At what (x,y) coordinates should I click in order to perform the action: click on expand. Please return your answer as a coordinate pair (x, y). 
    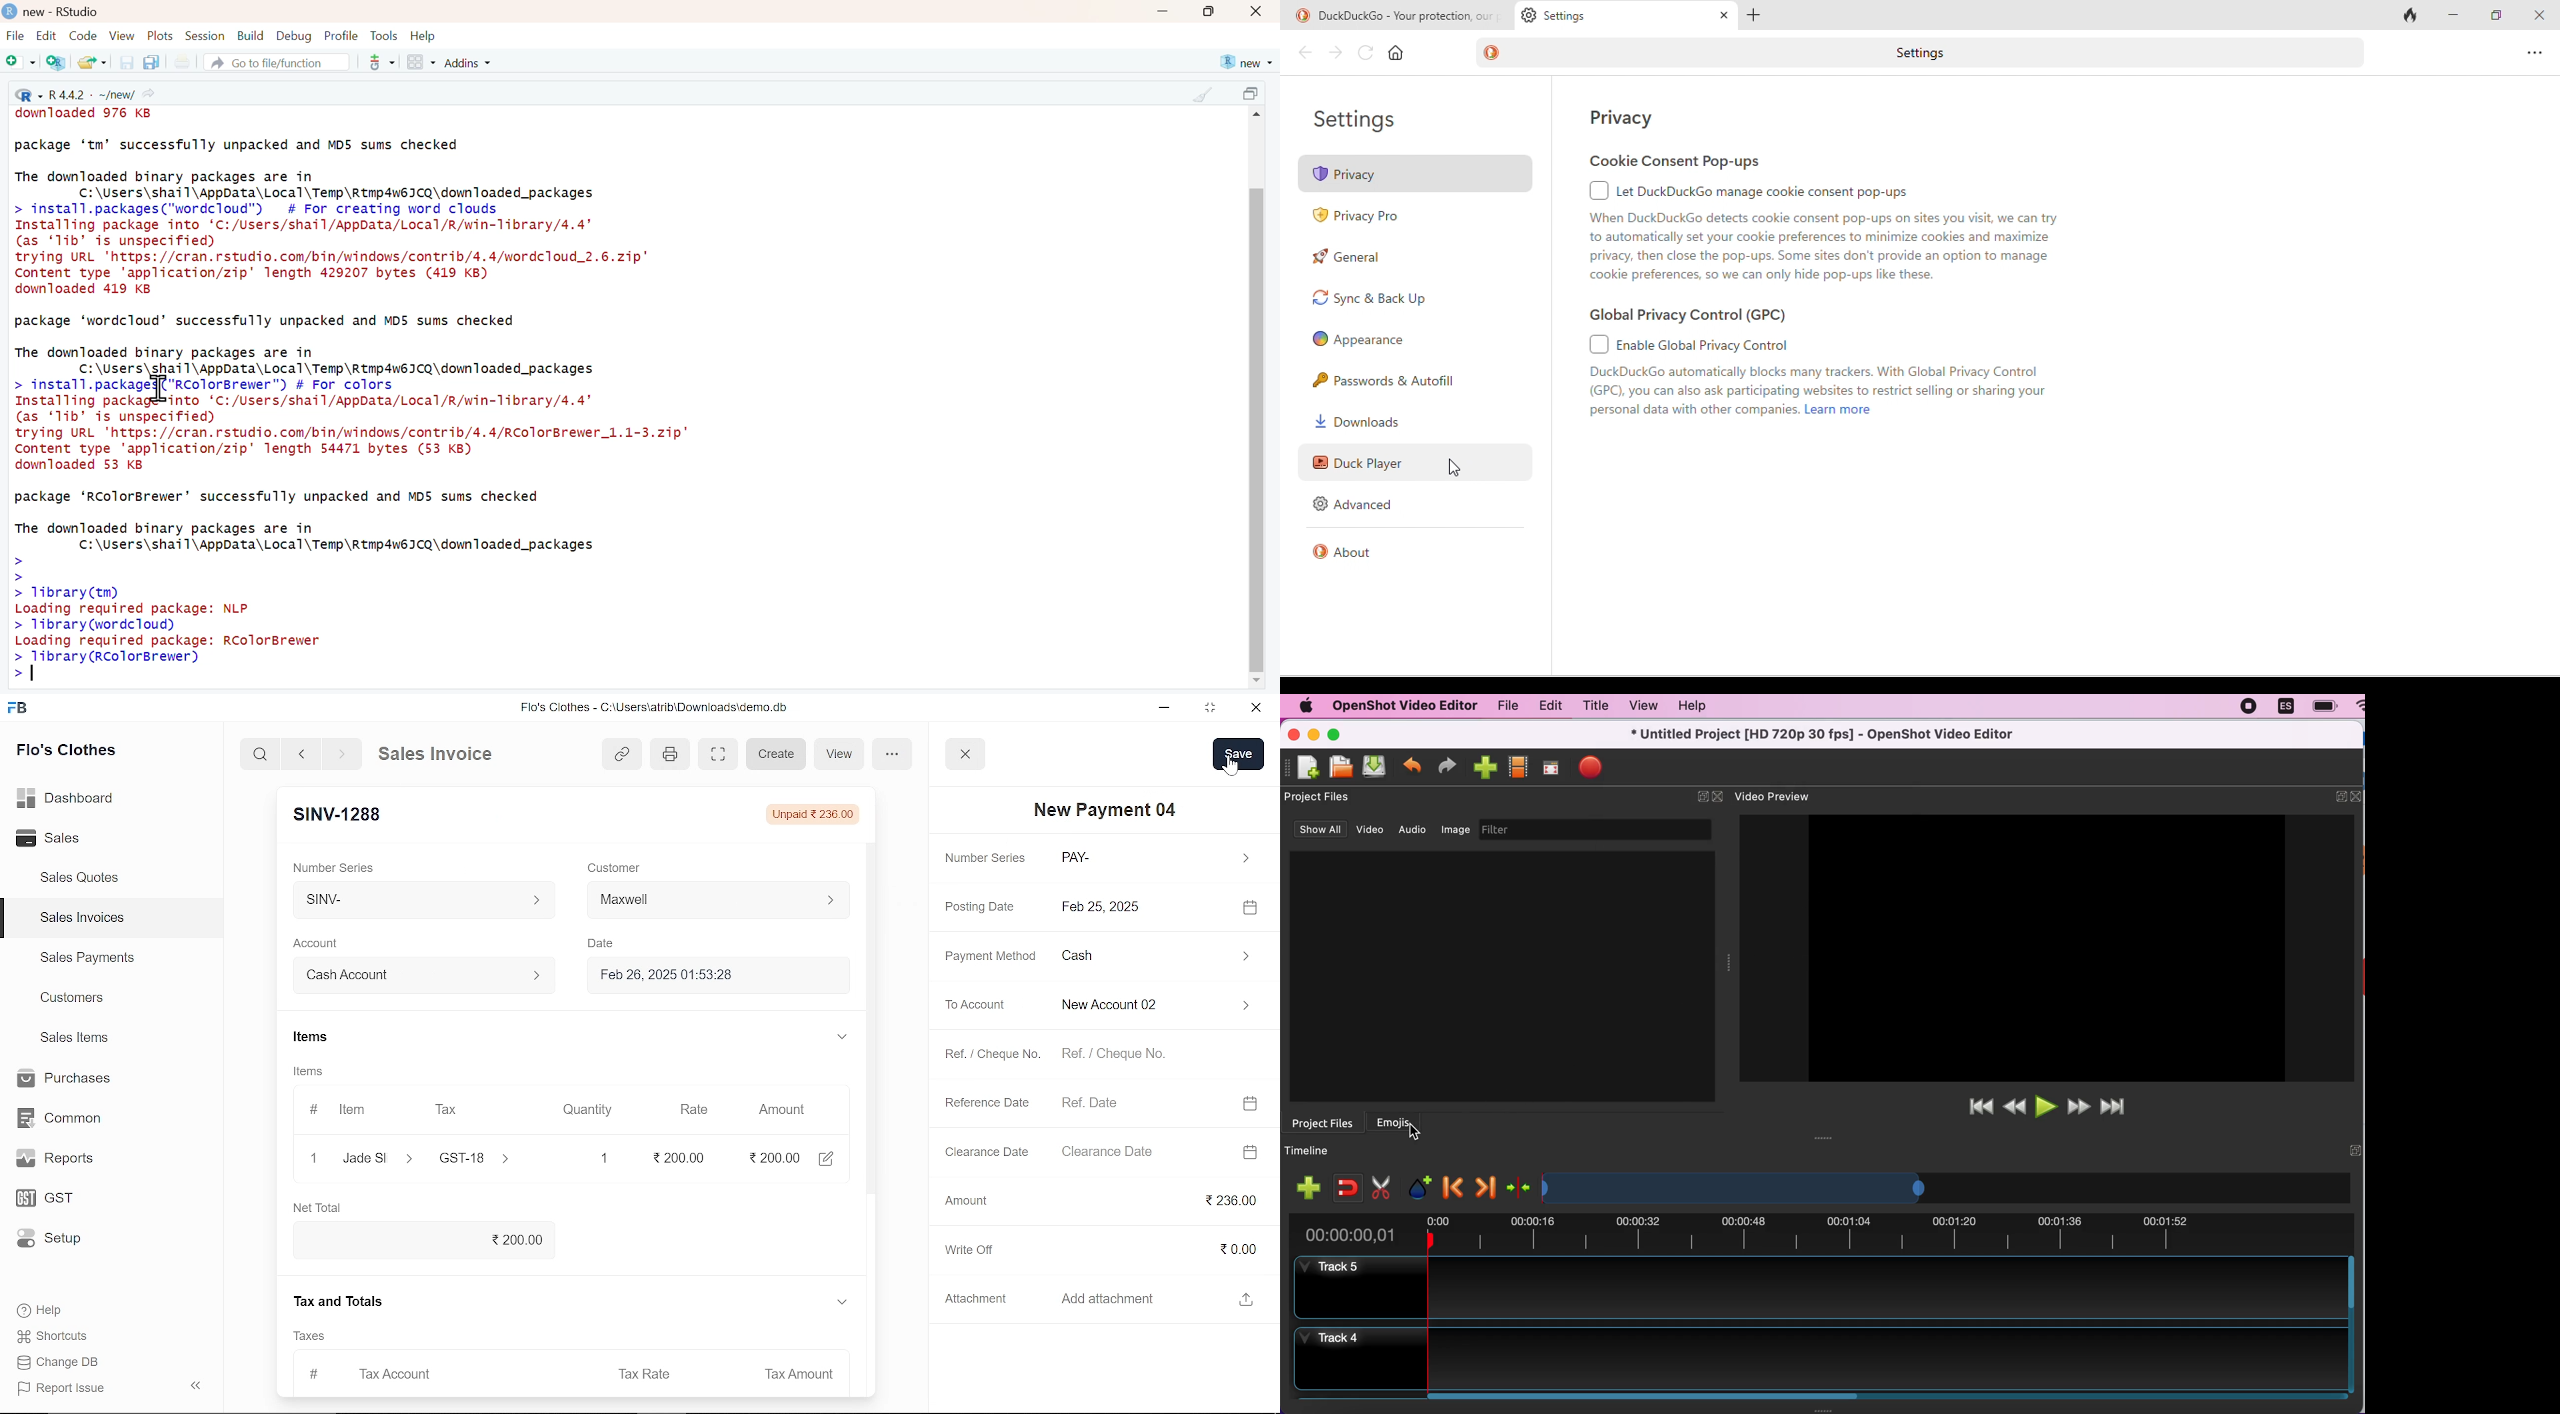
    Looking at the image, I should click on (839, 1037).